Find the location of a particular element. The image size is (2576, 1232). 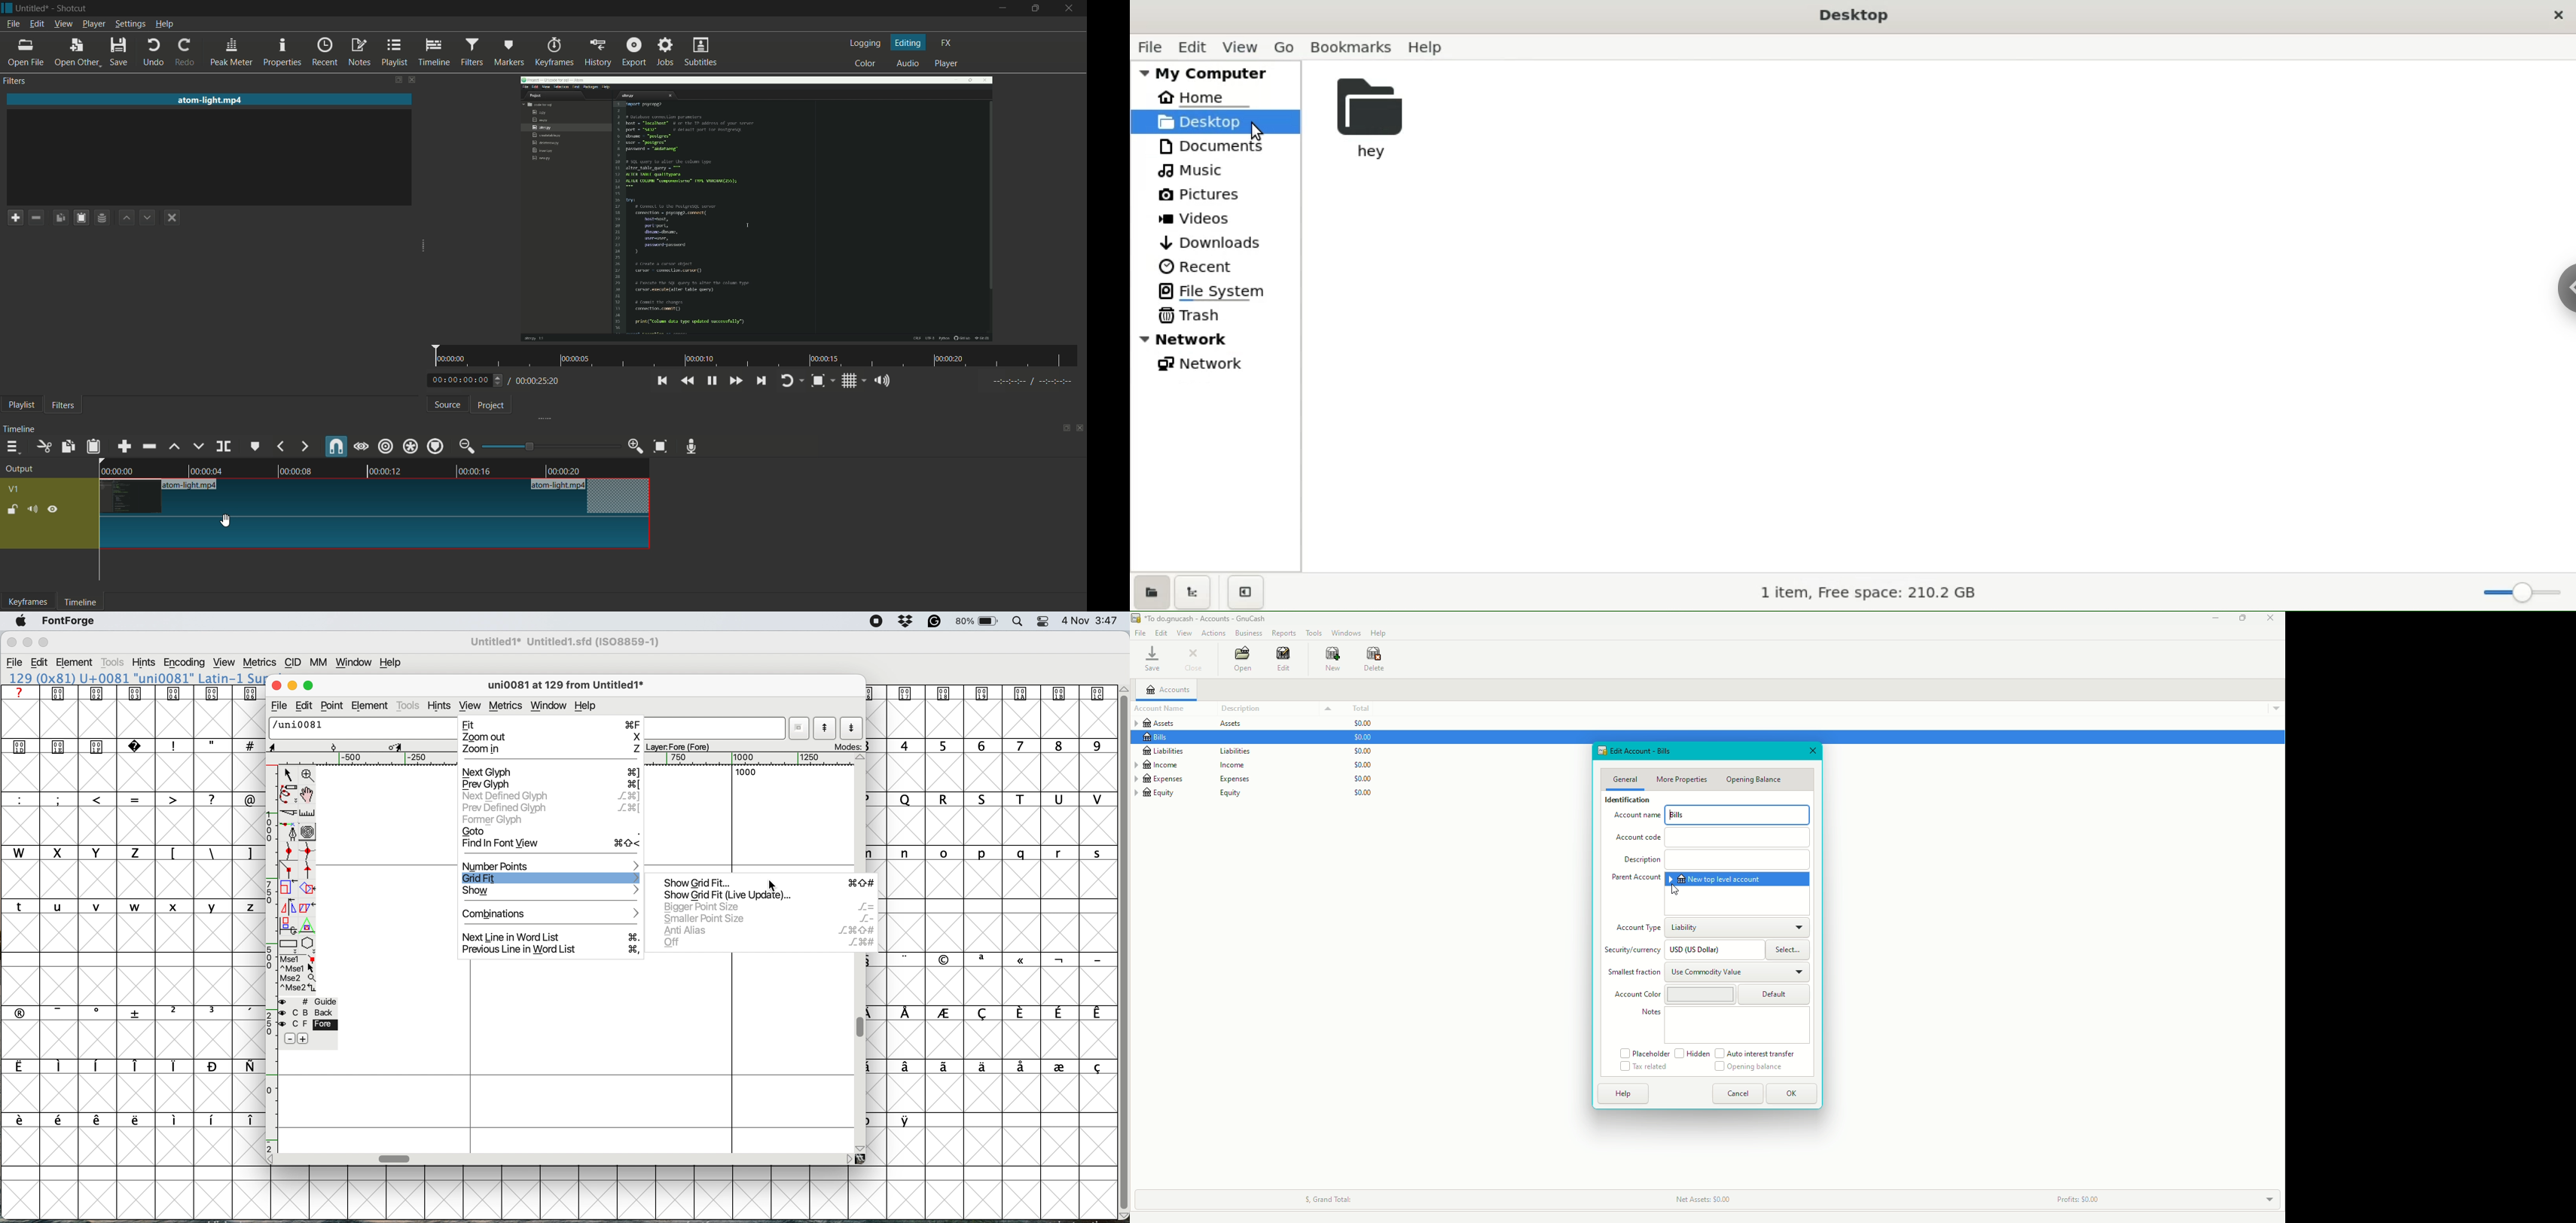

element is located at coordinates (371, 705).